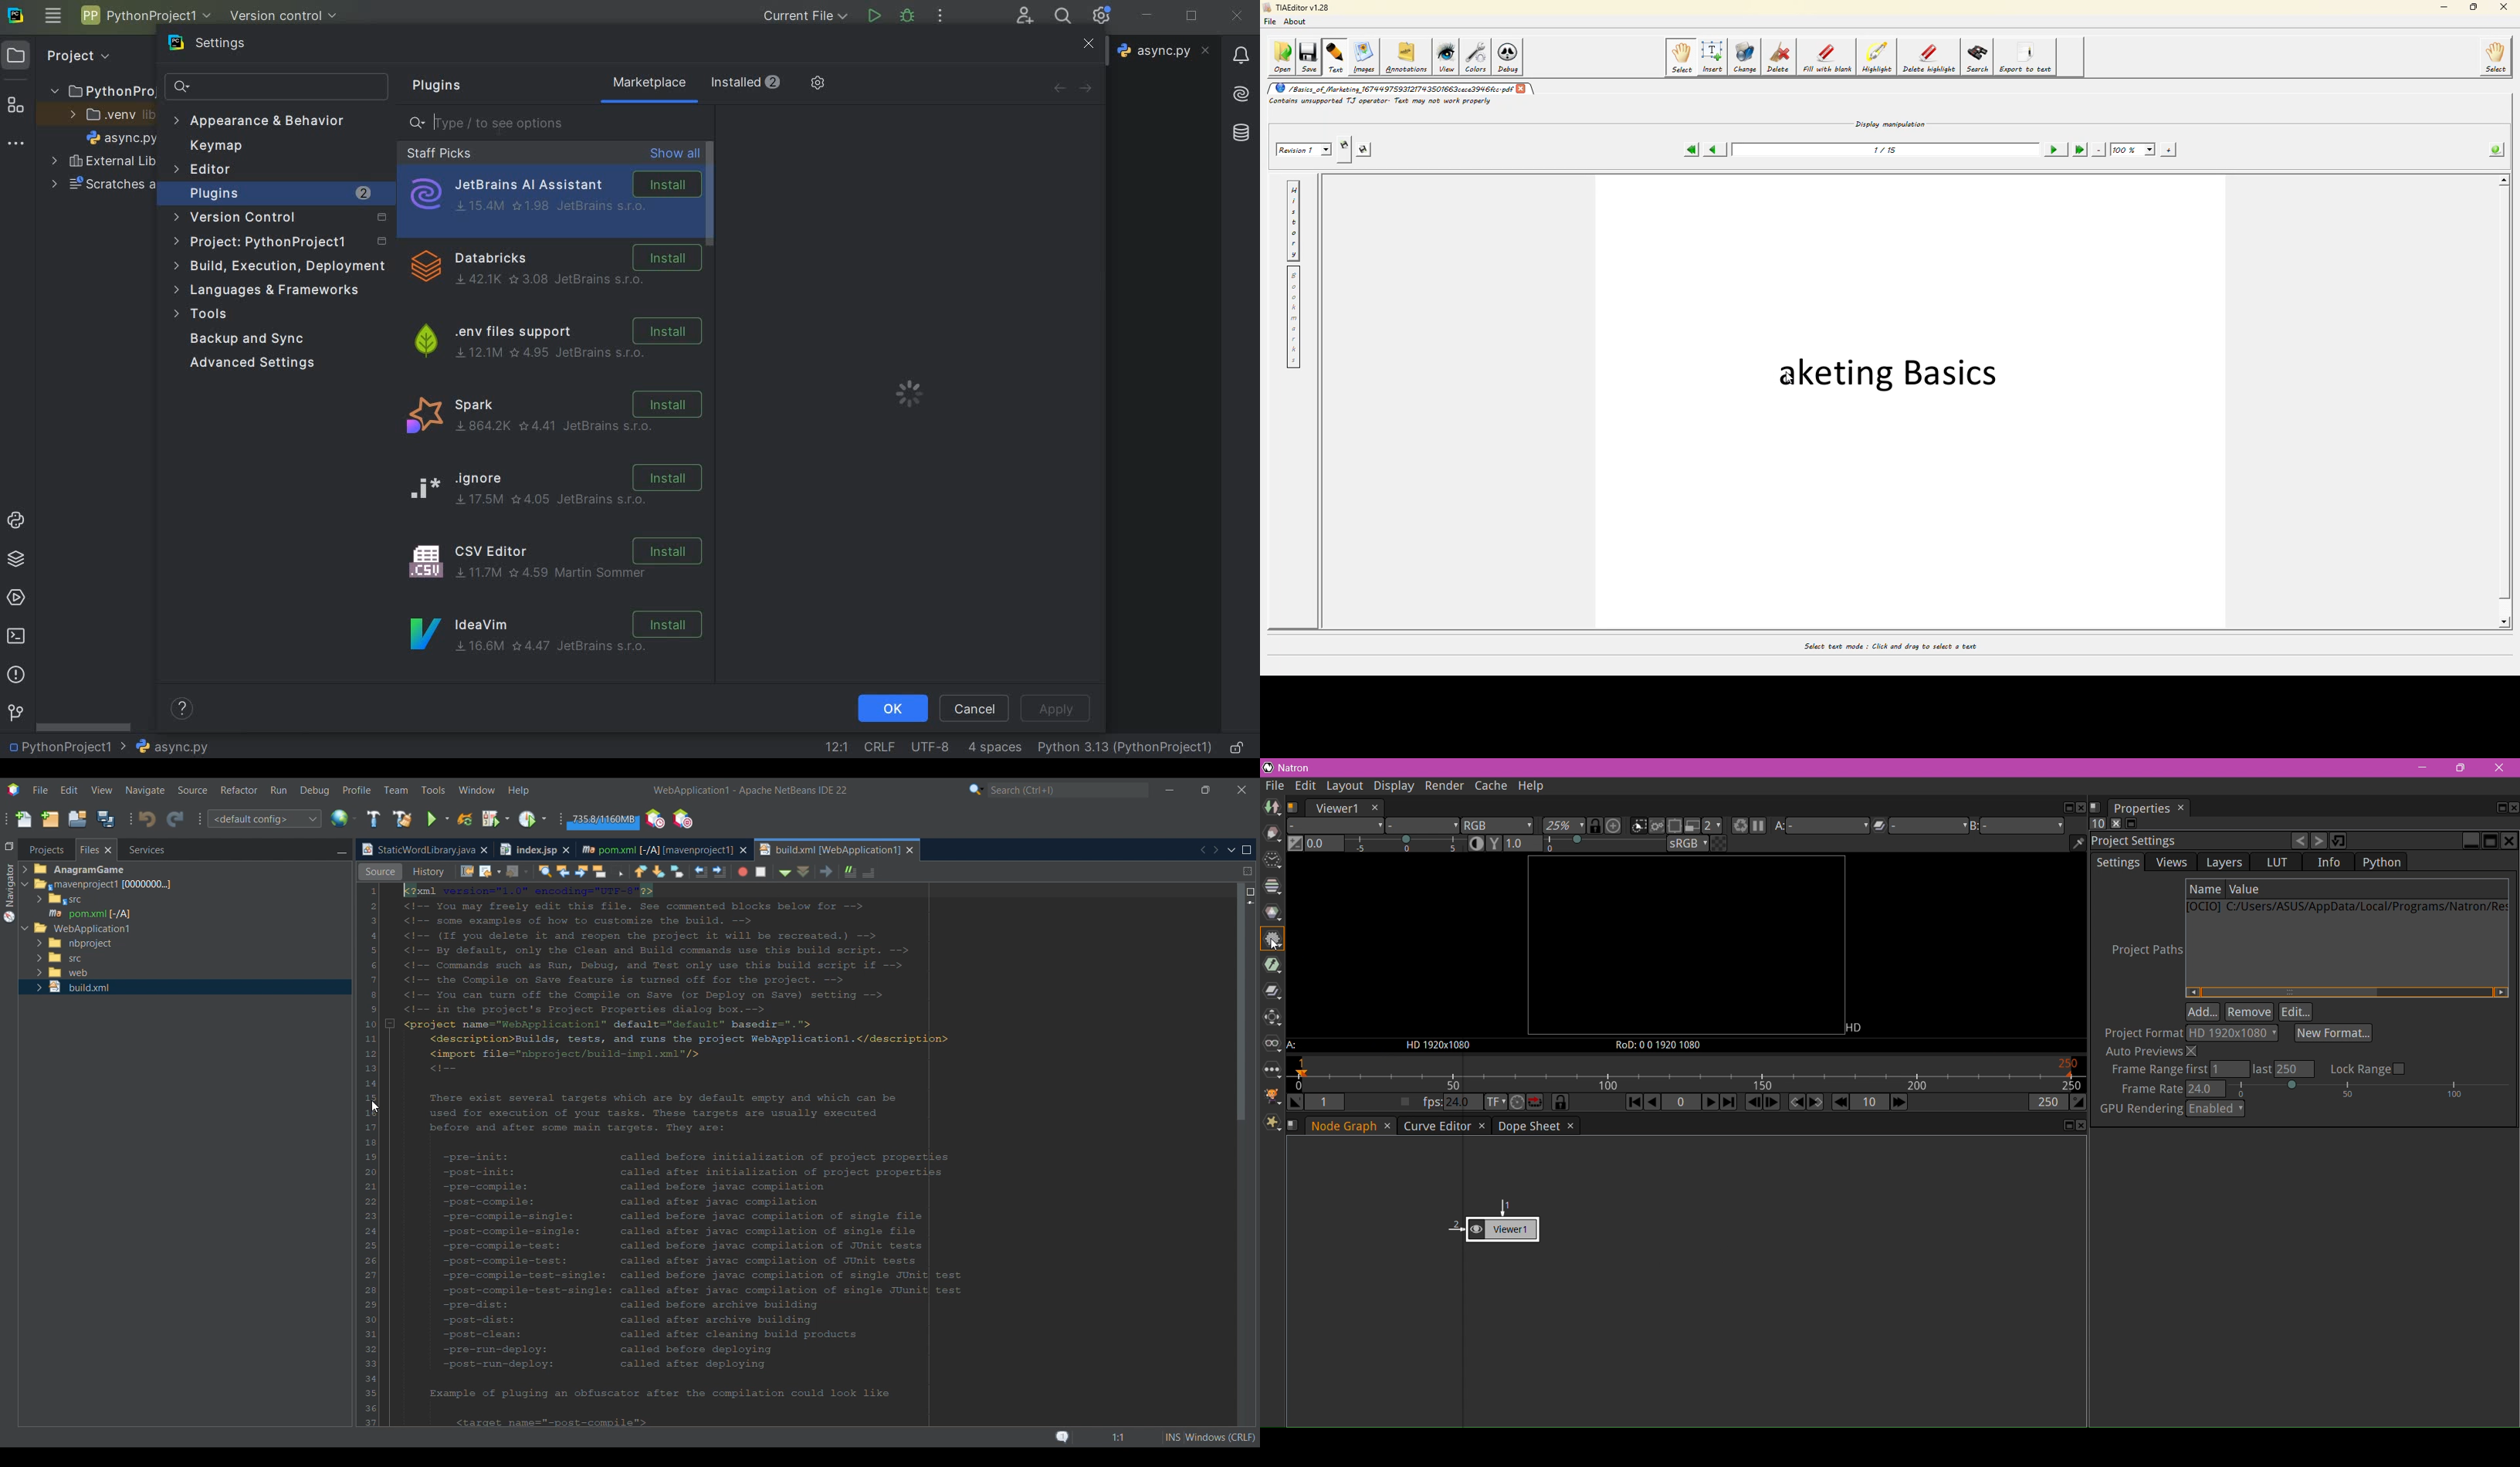 Image resolution: width=2520 pixels, height=1484 pixels. I want to click on .venv, so click(107, 114).